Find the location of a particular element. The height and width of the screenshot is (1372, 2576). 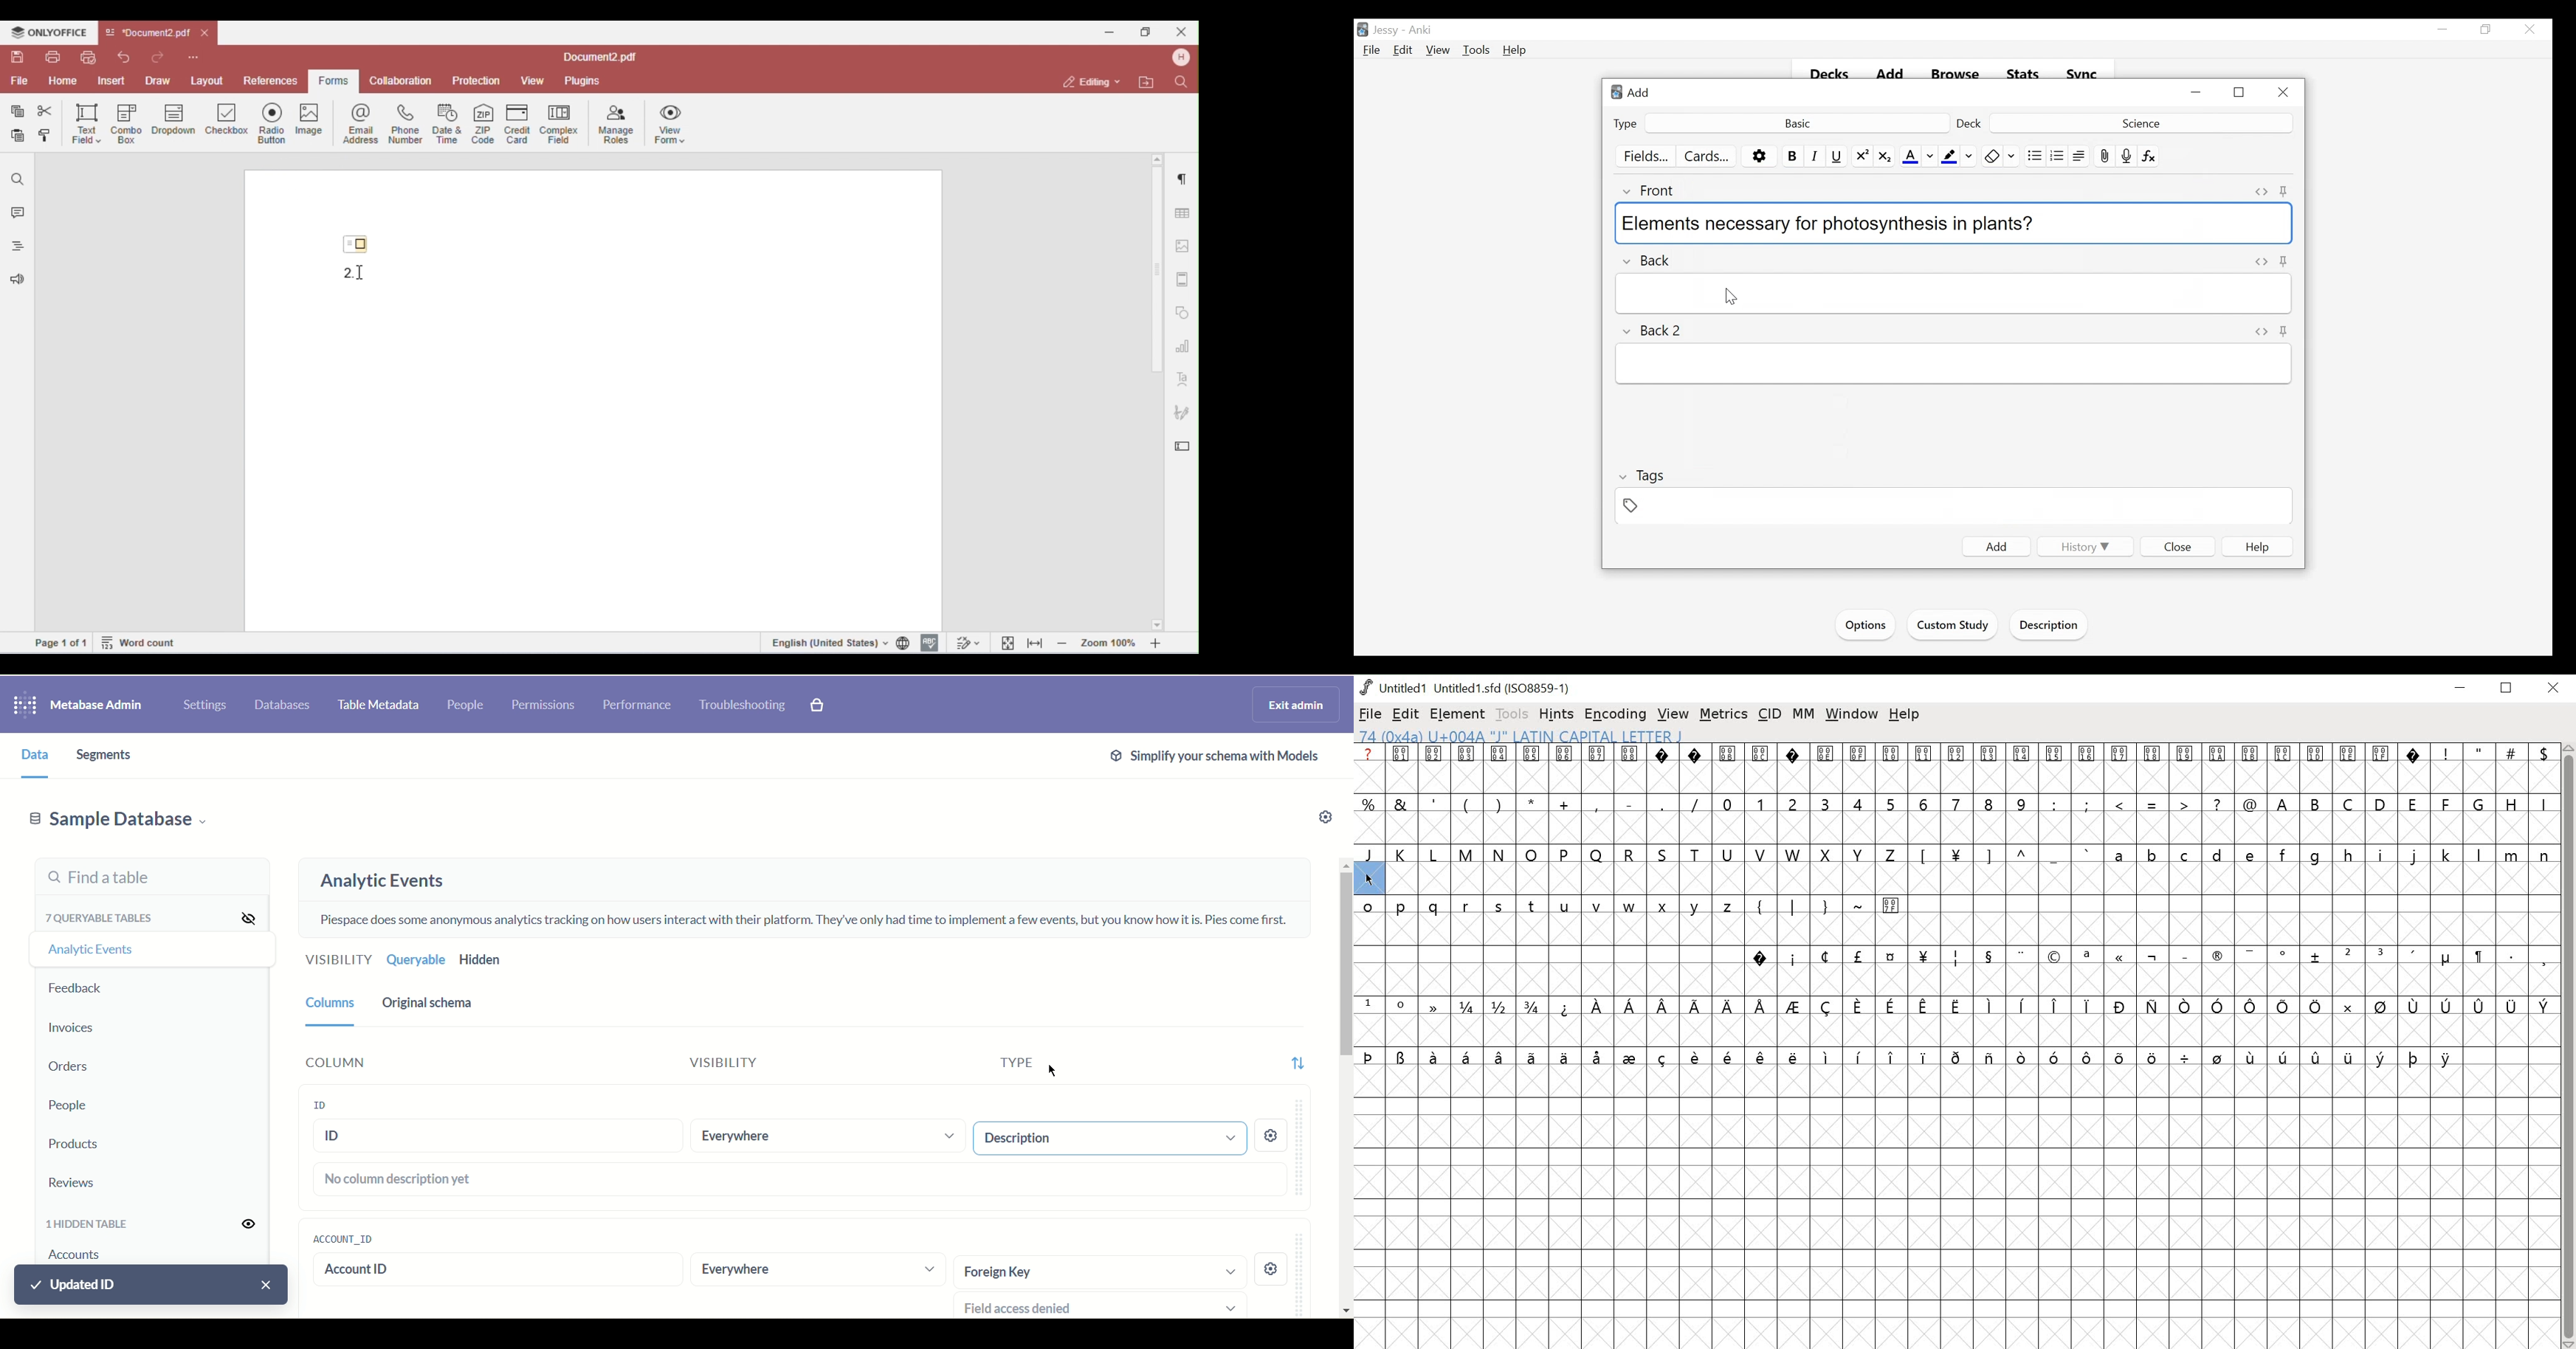

symbols is located at coordinates (2056, 1007).